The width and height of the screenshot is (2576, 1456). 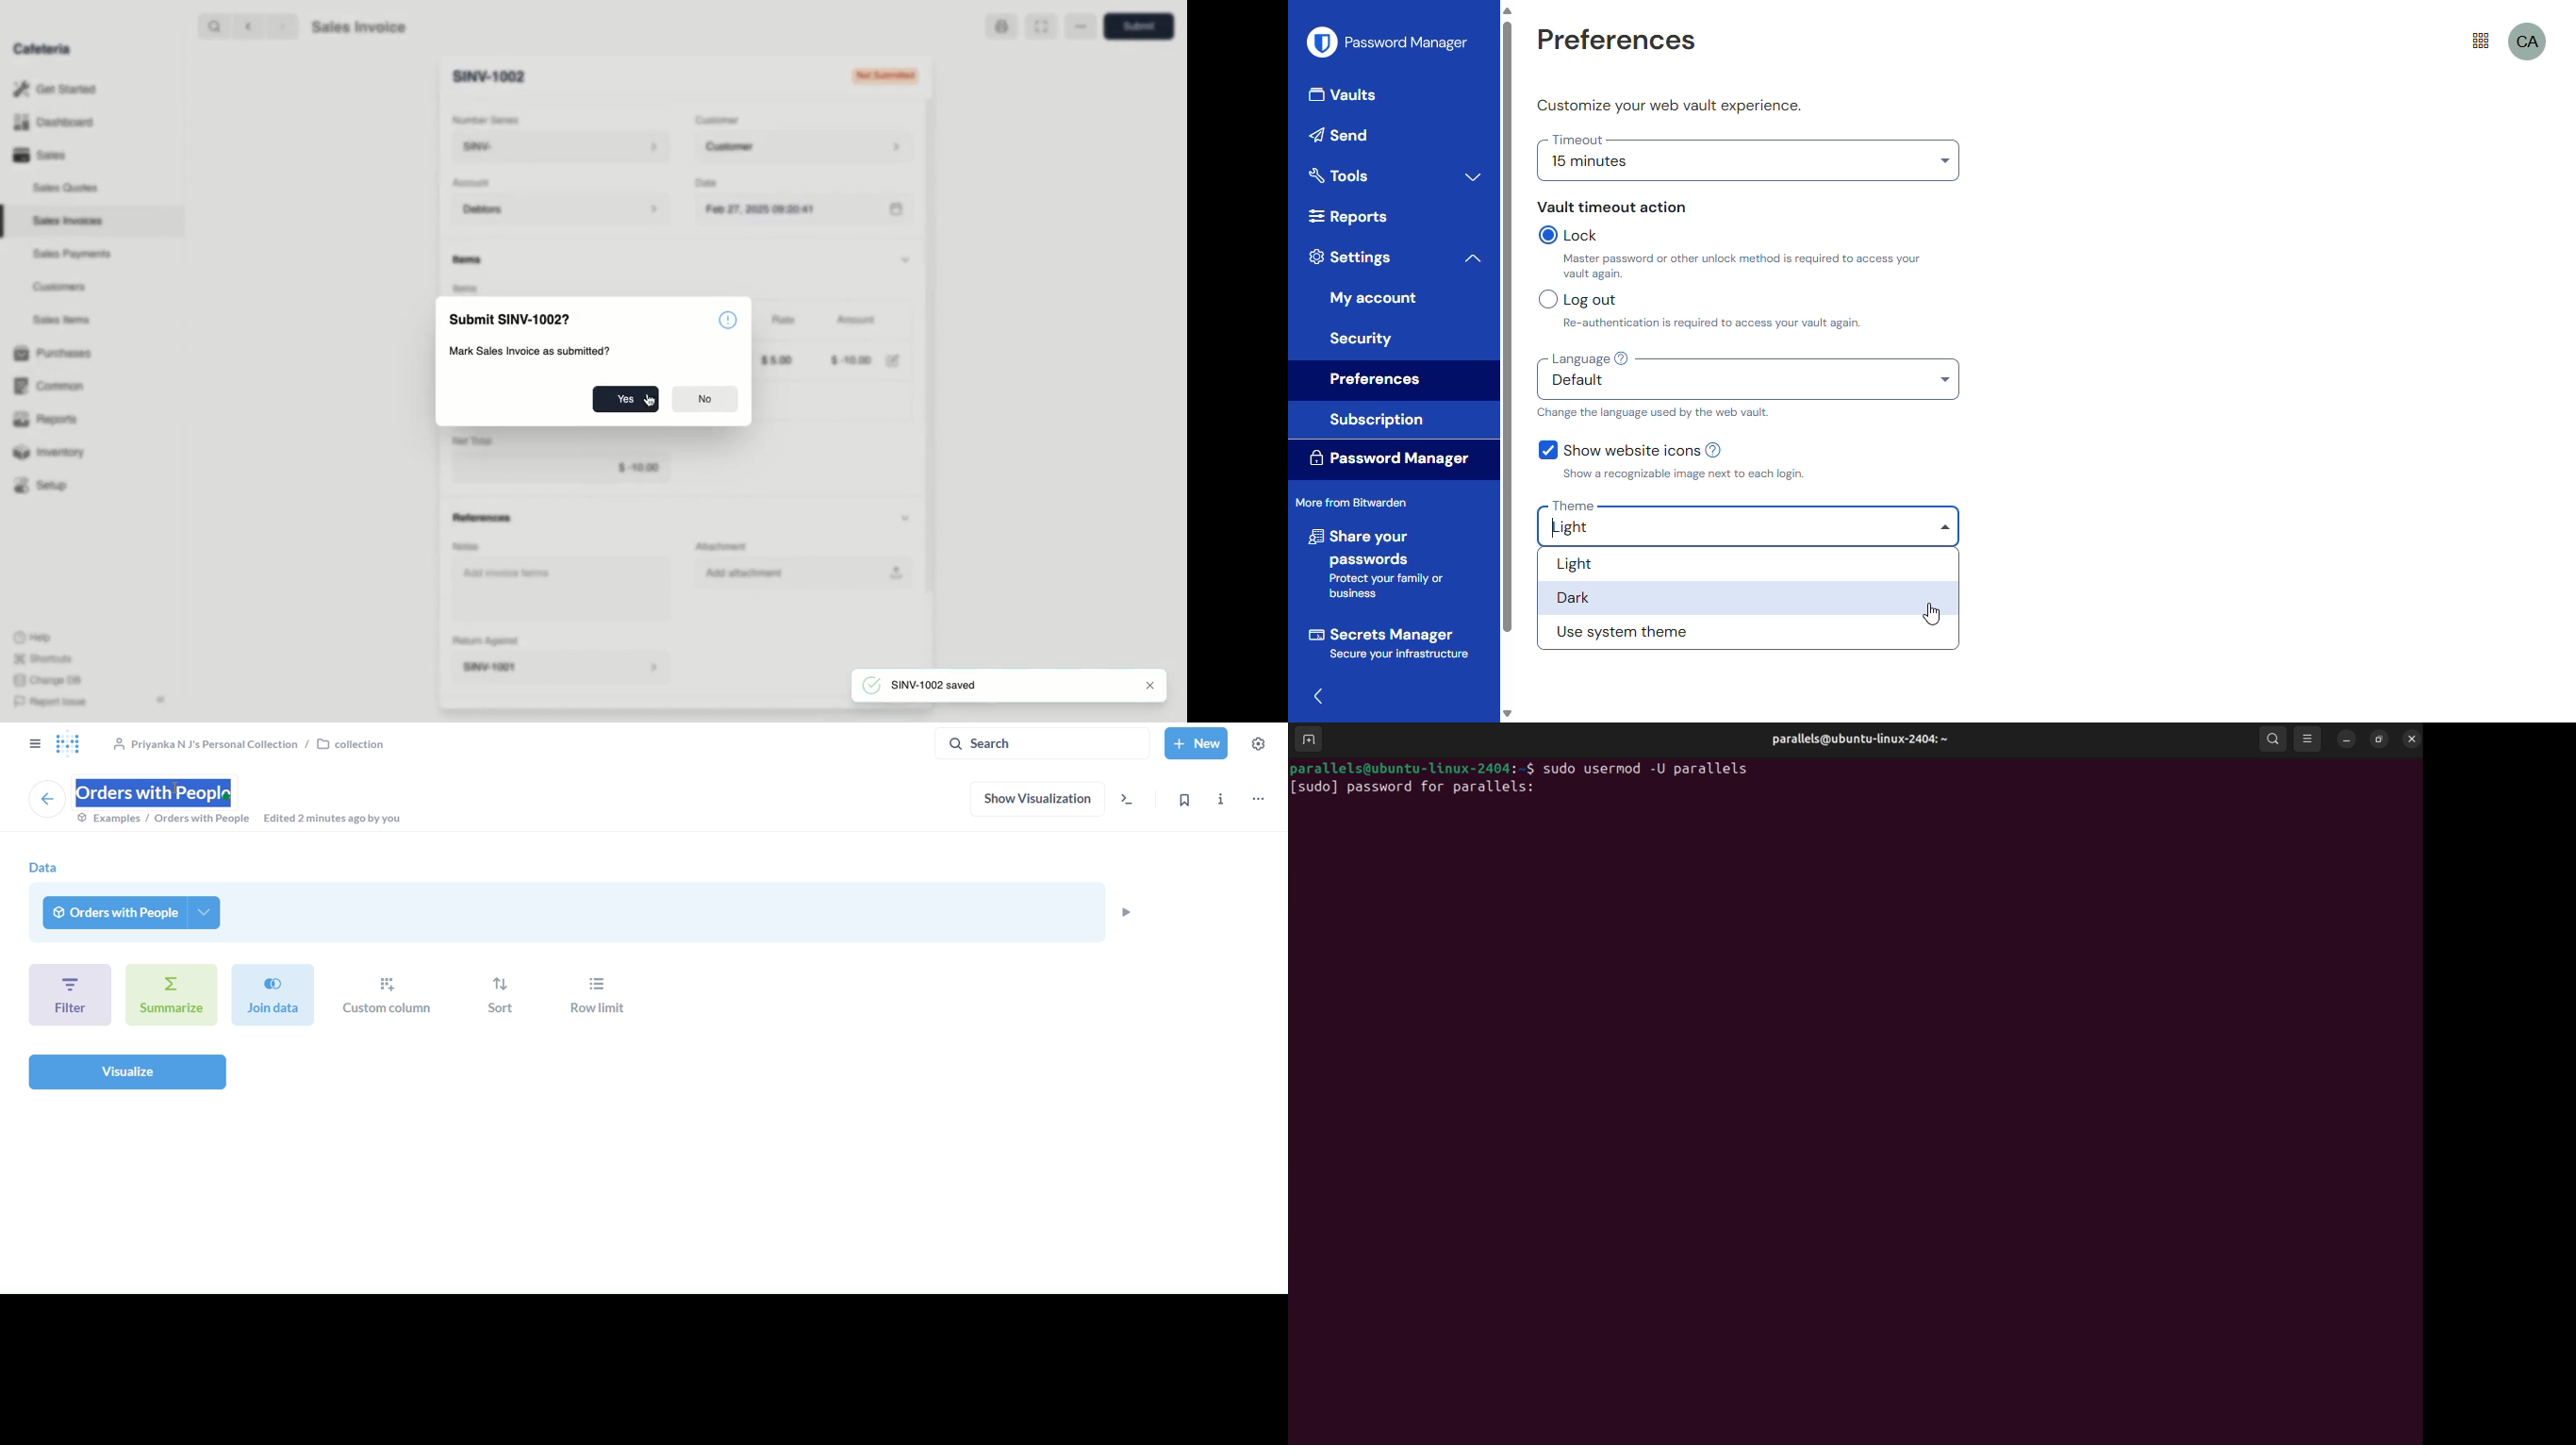 What do you see at coordinates (251, 26) in the screenshot?
I see `back` at bounding box center [251, 26].